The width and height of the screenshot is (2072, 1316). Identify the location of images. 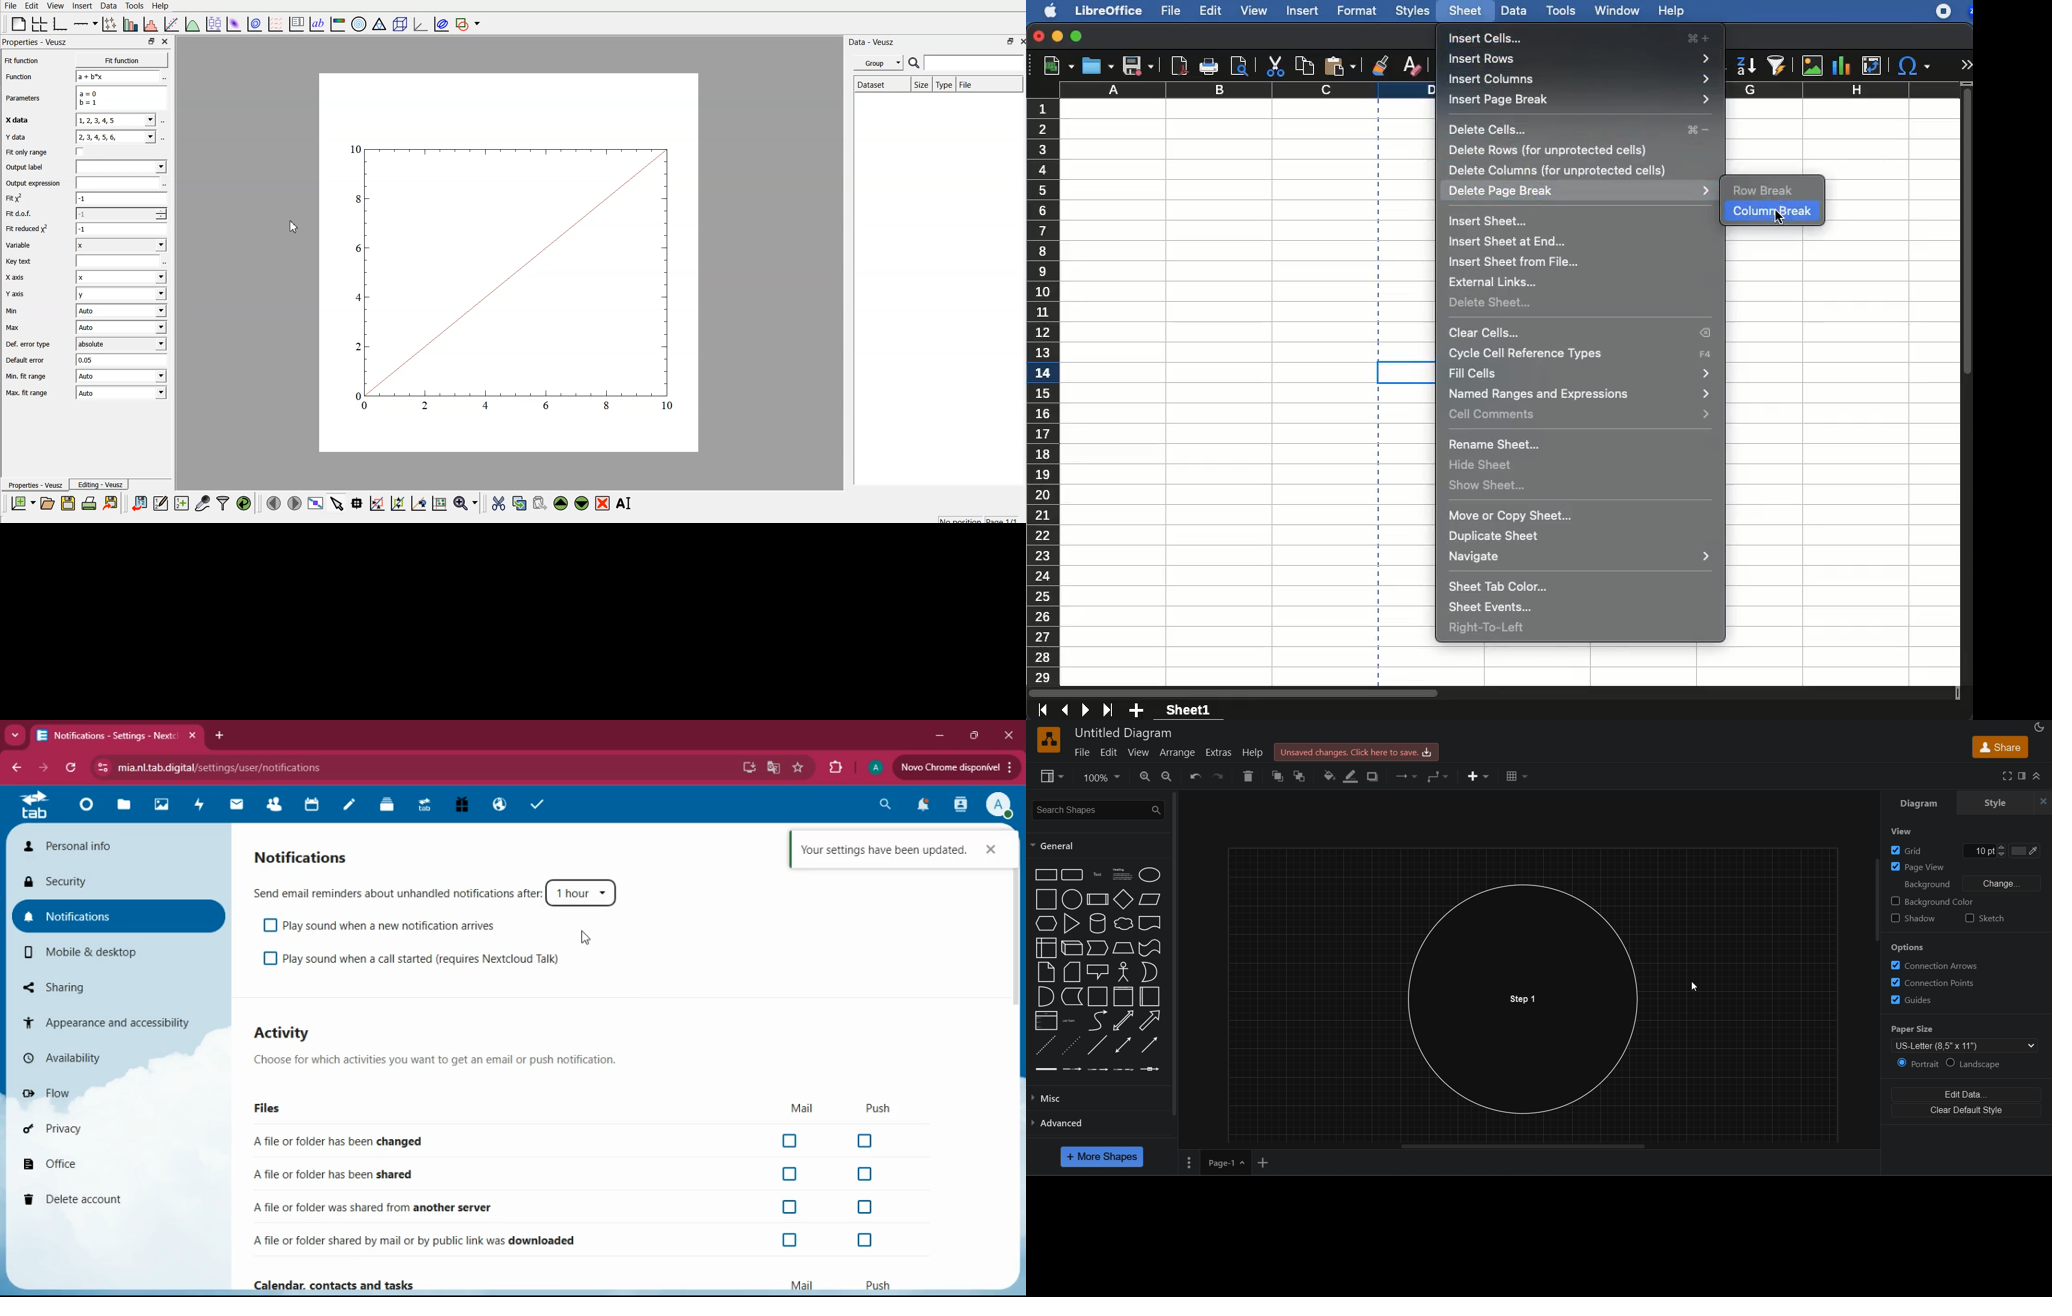
(161, 806).